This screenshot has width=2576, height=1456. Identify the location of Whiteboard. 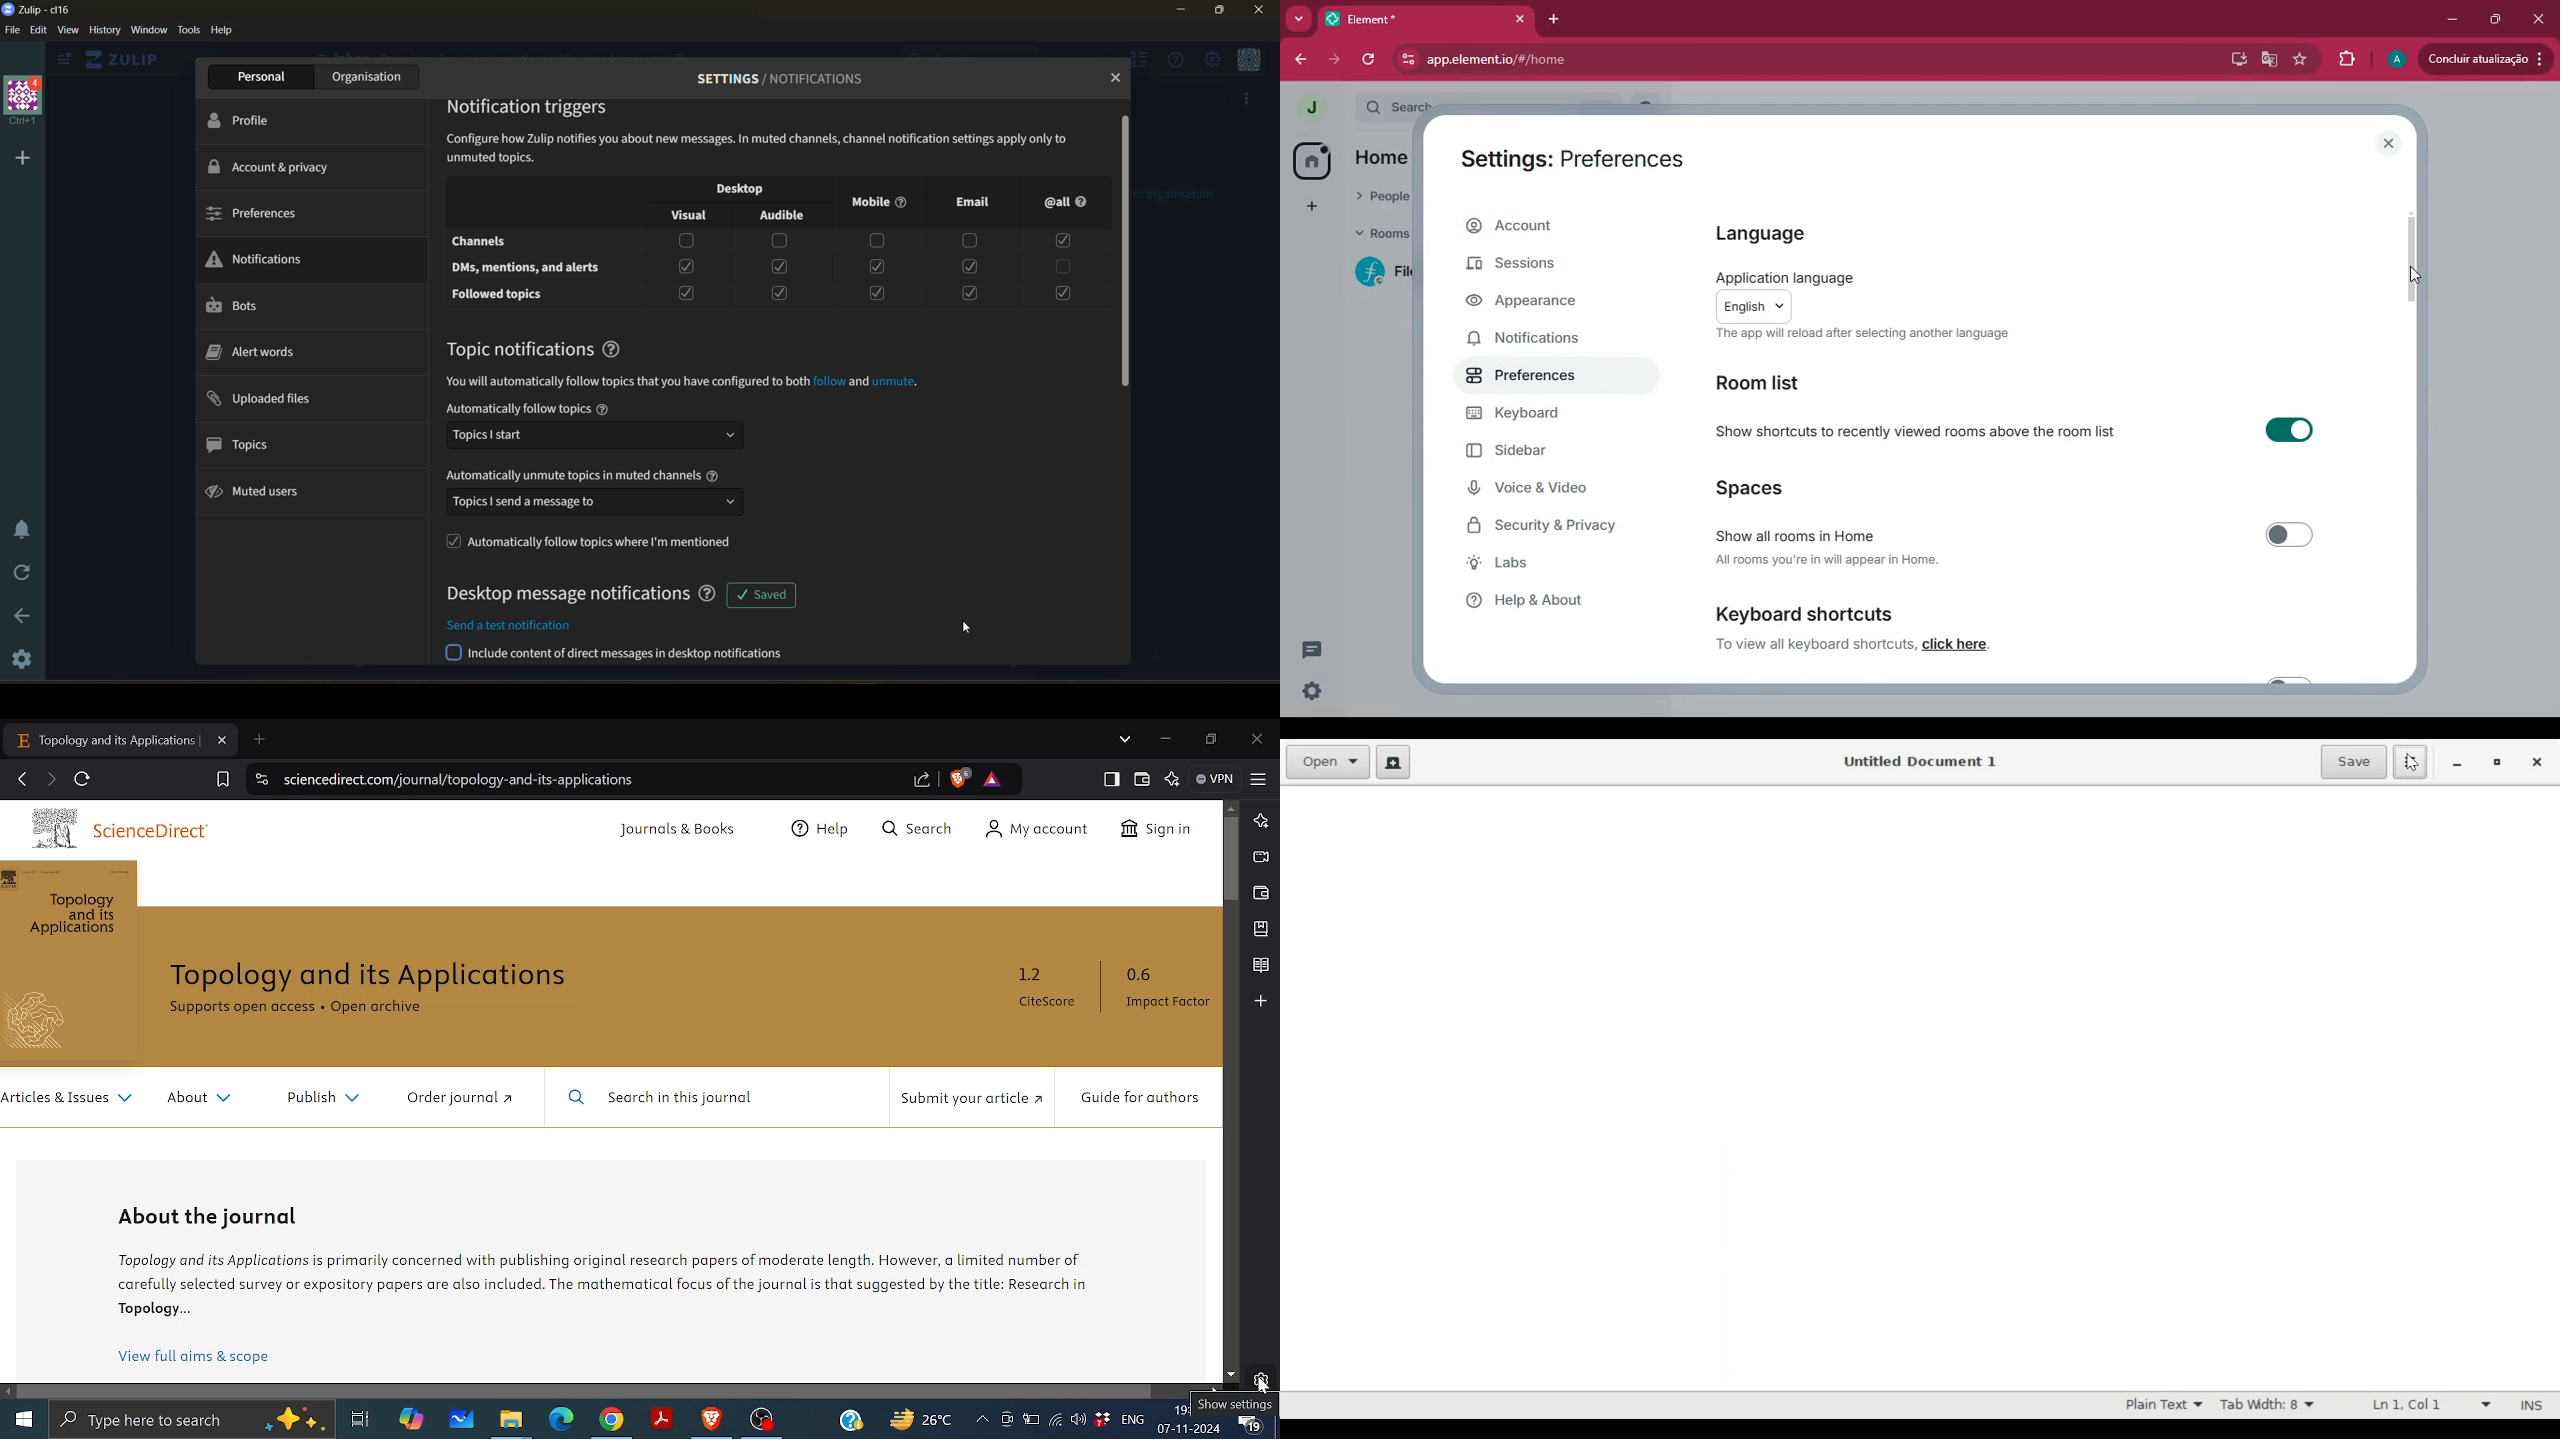
(462, 1420).